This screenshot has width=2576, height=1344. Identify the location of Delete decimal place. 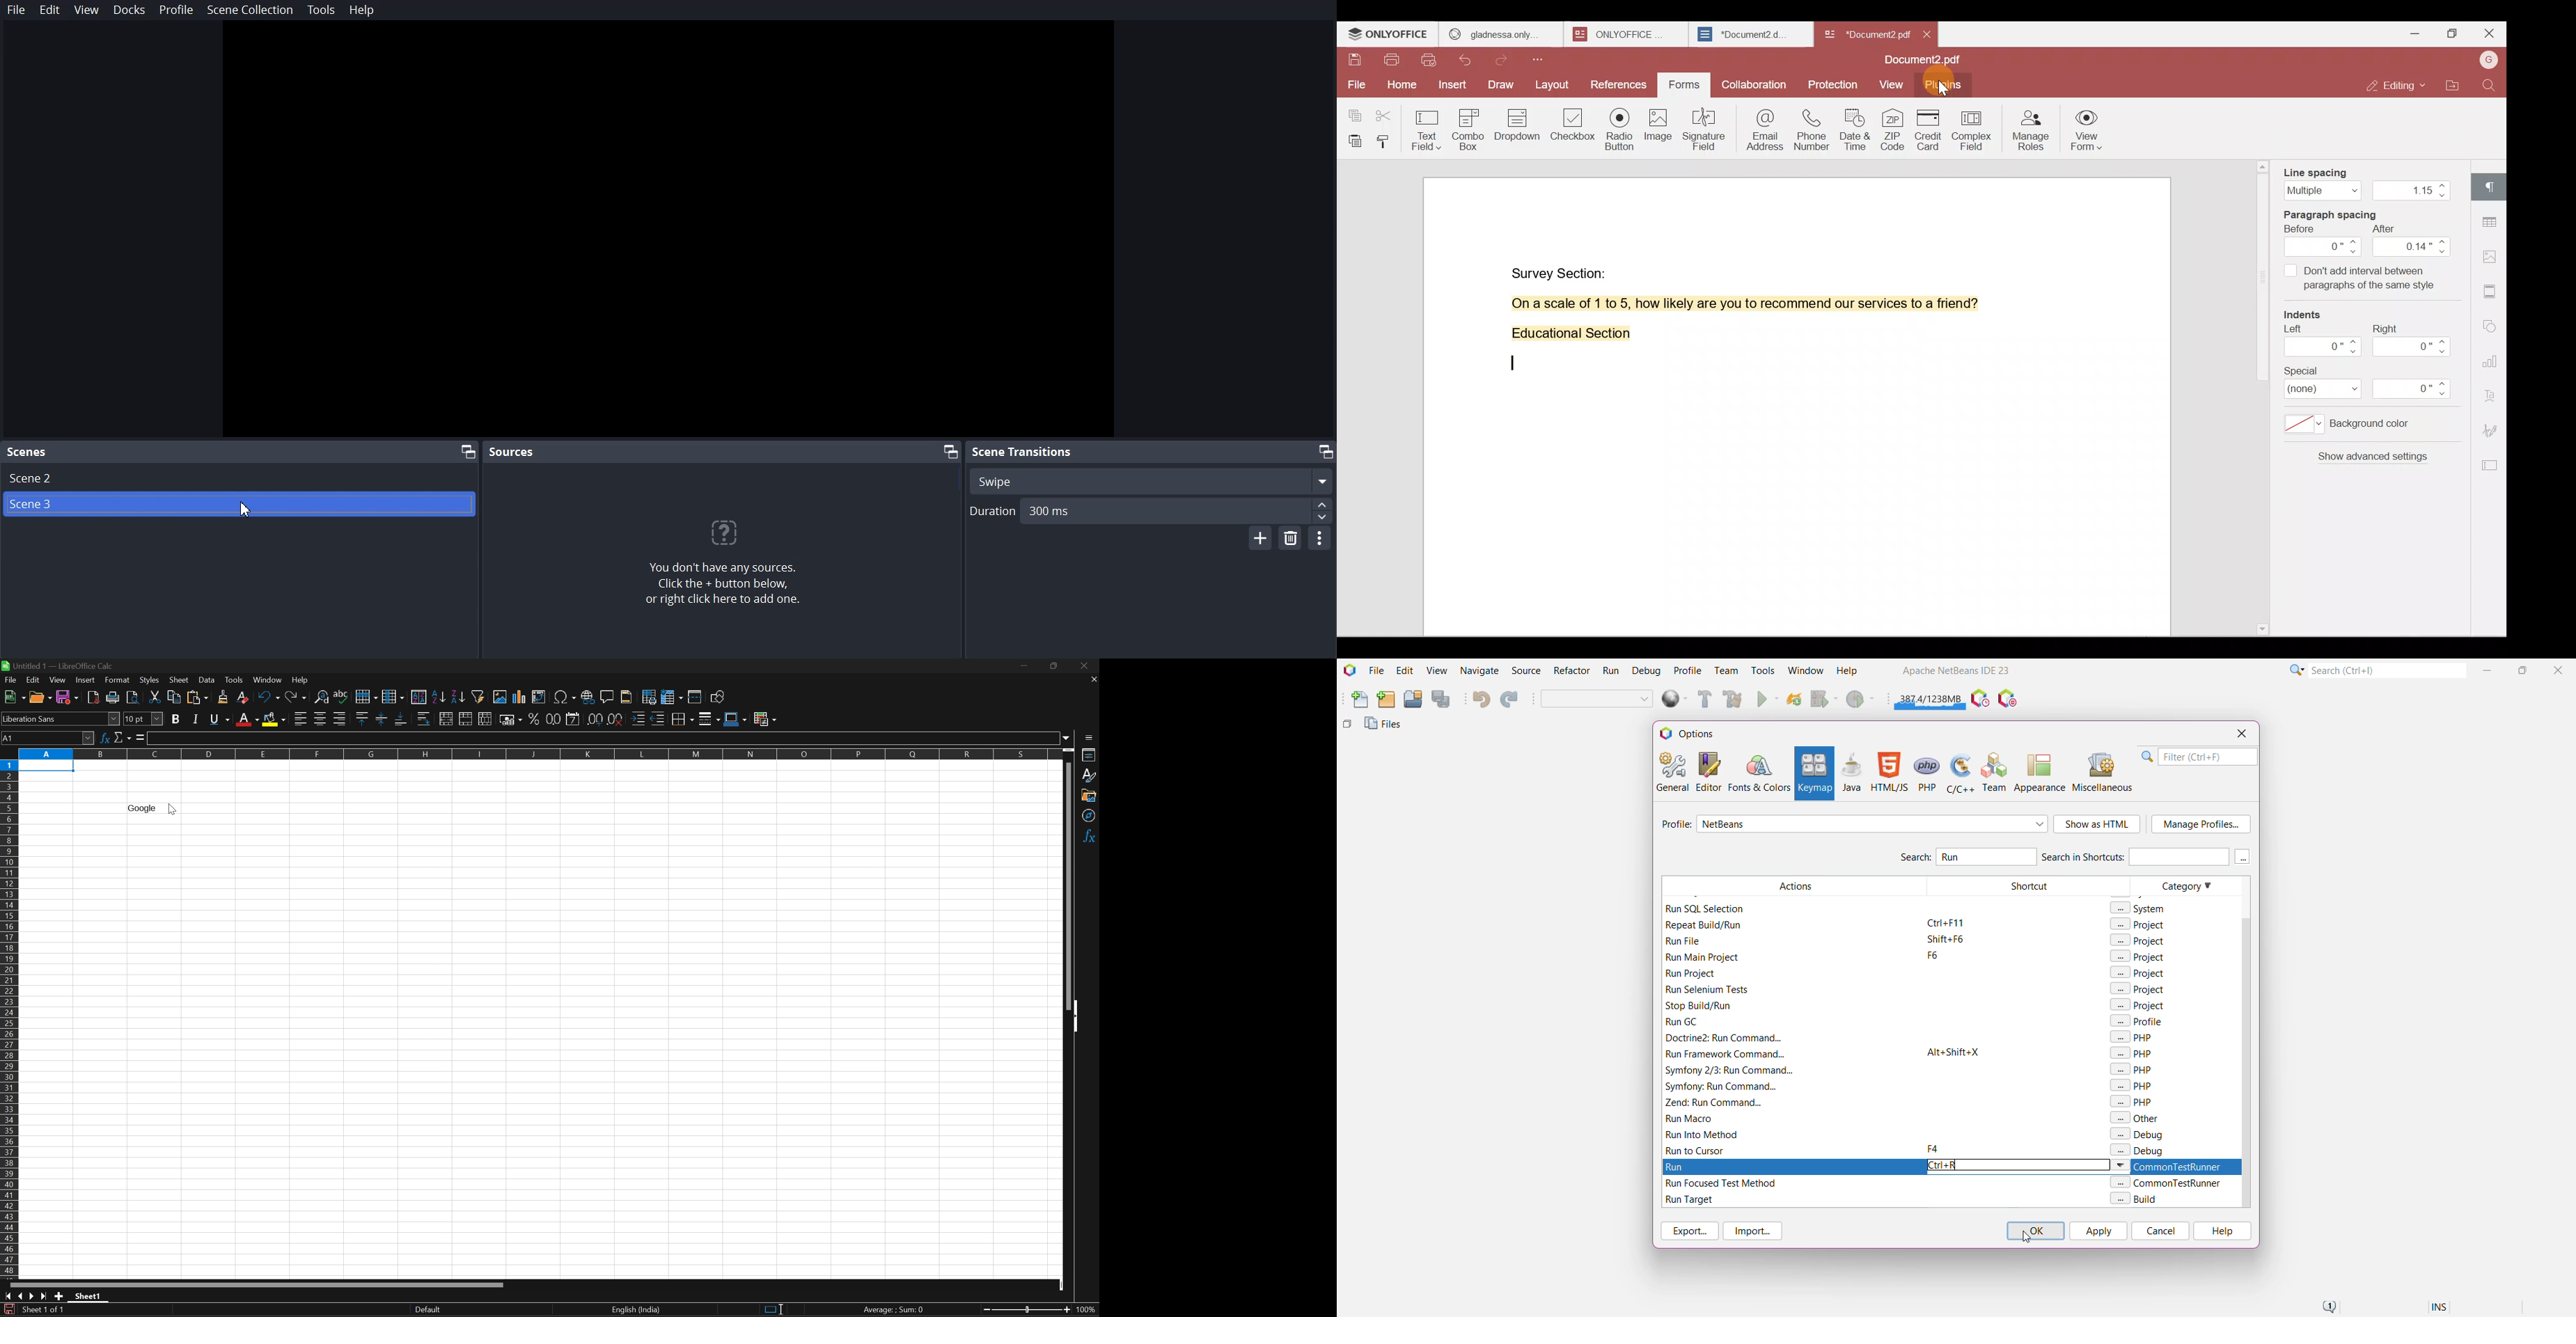
(617, 720).